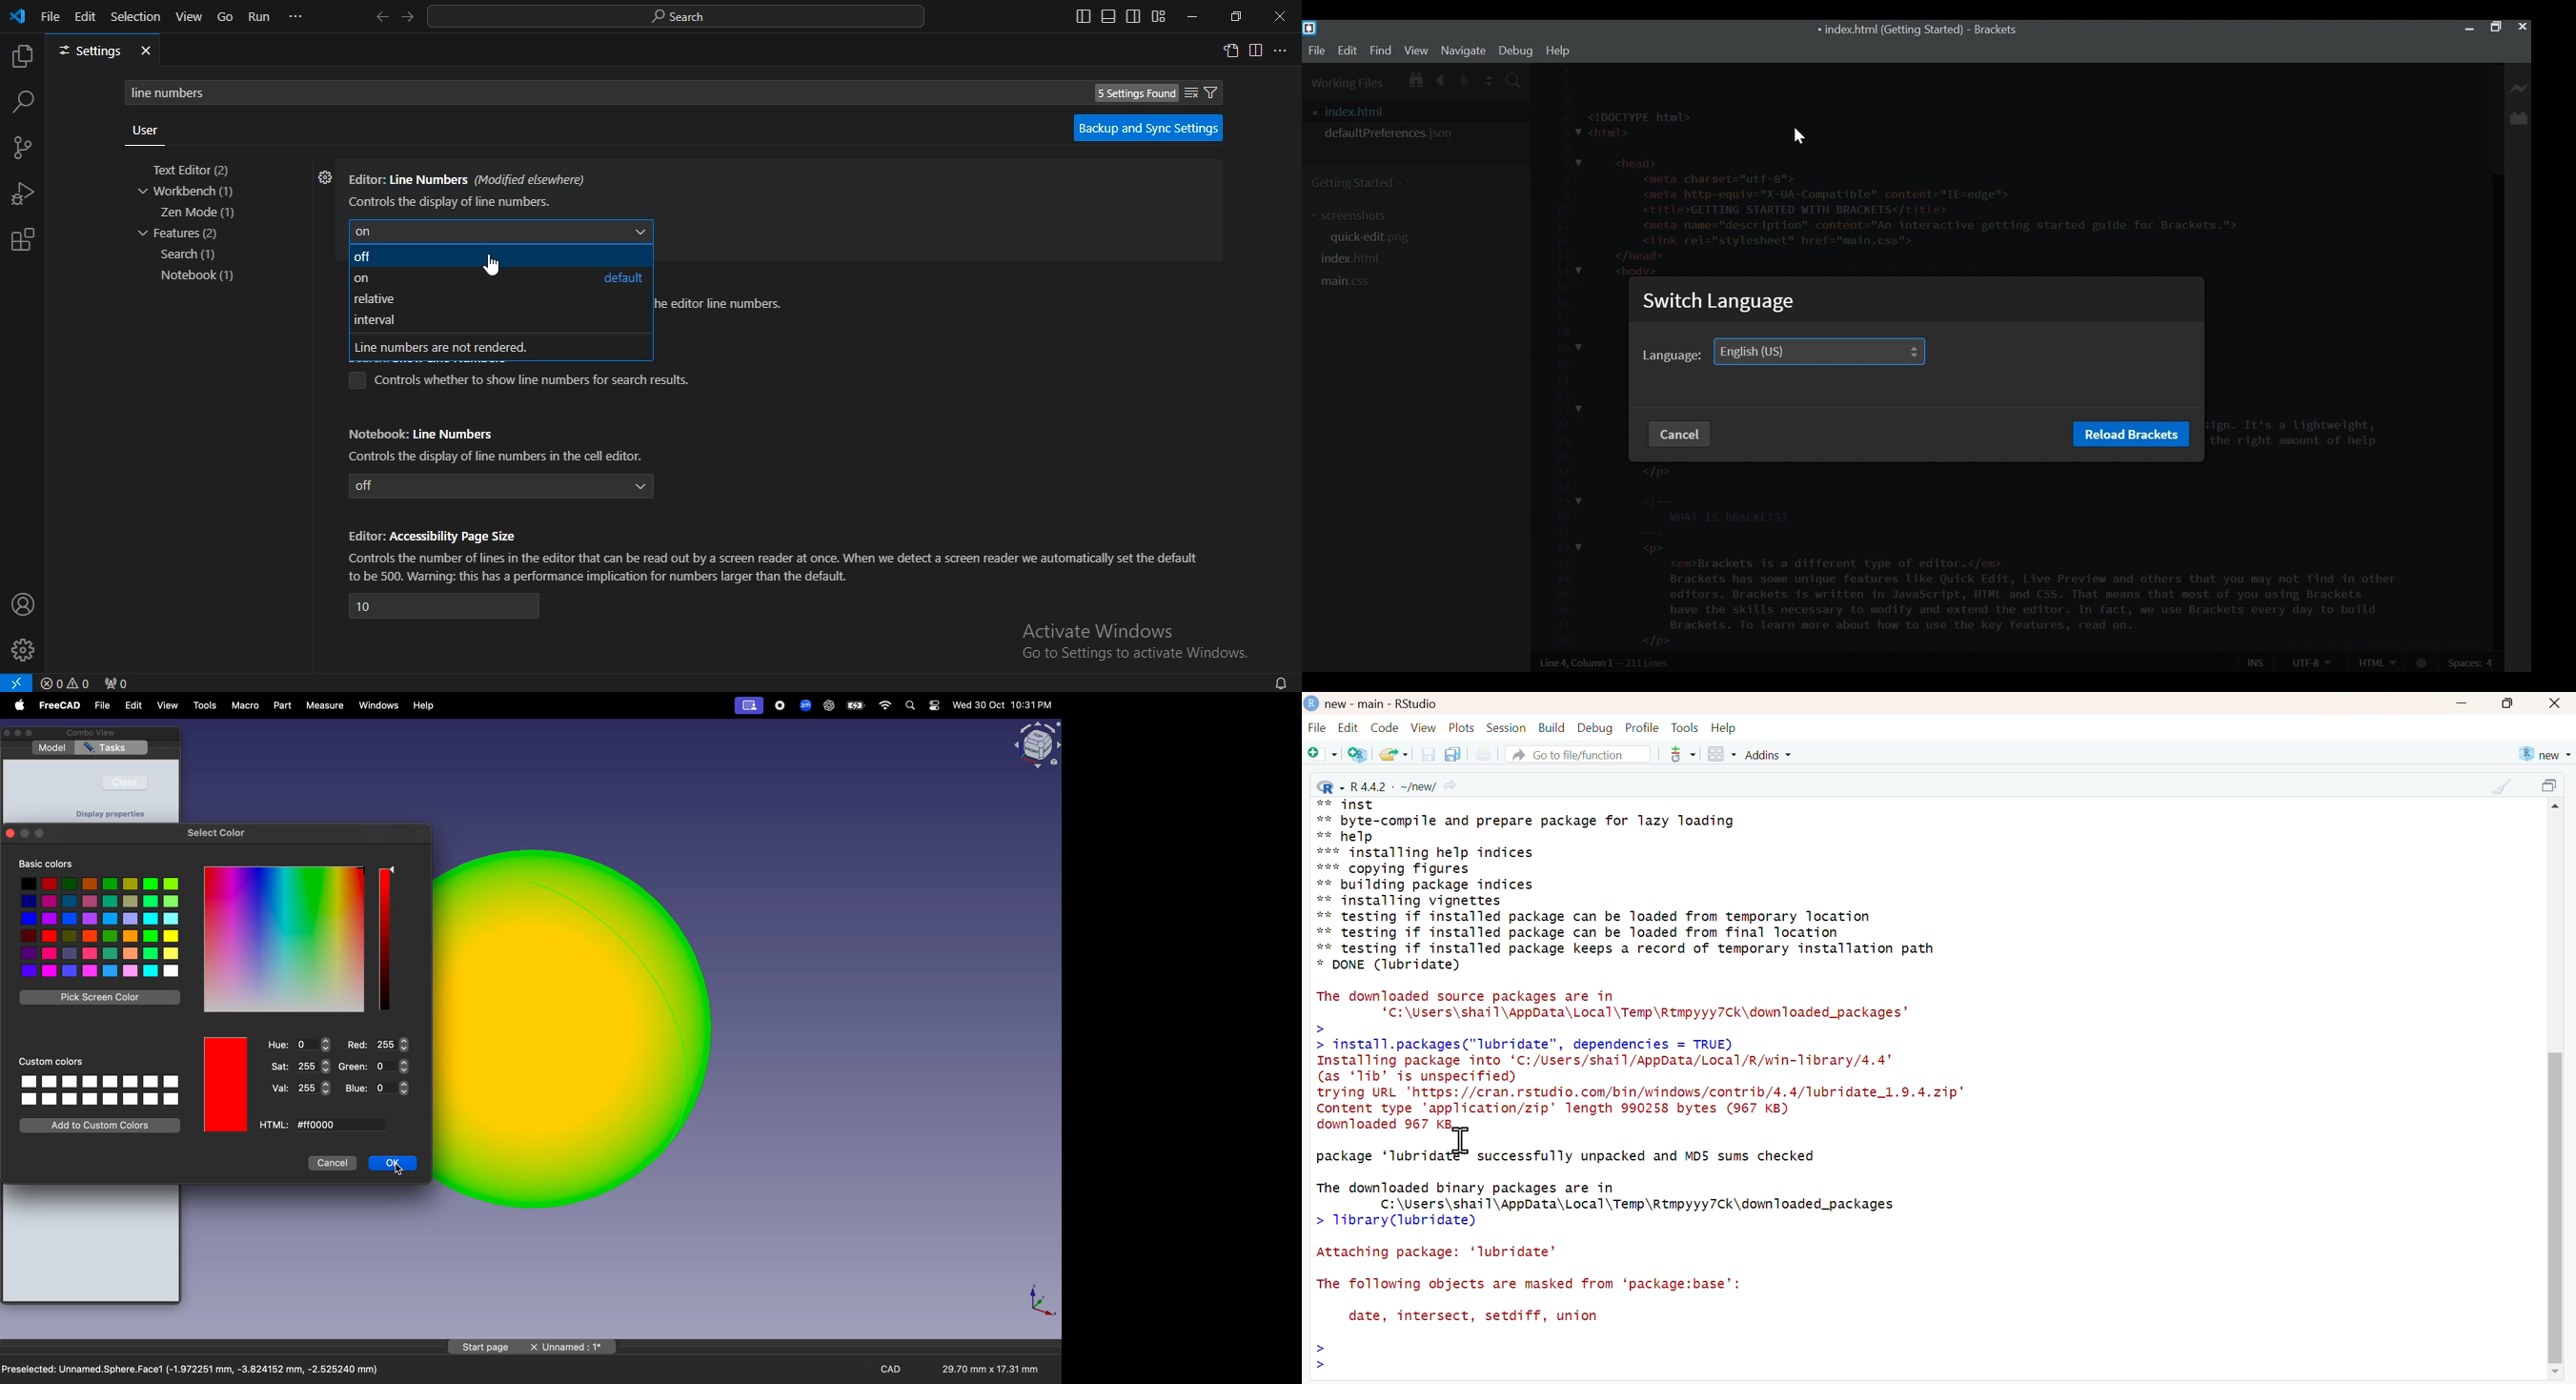  Describe the element at coordinates (855, 706) in the screenshot. I see `battery` at that location.